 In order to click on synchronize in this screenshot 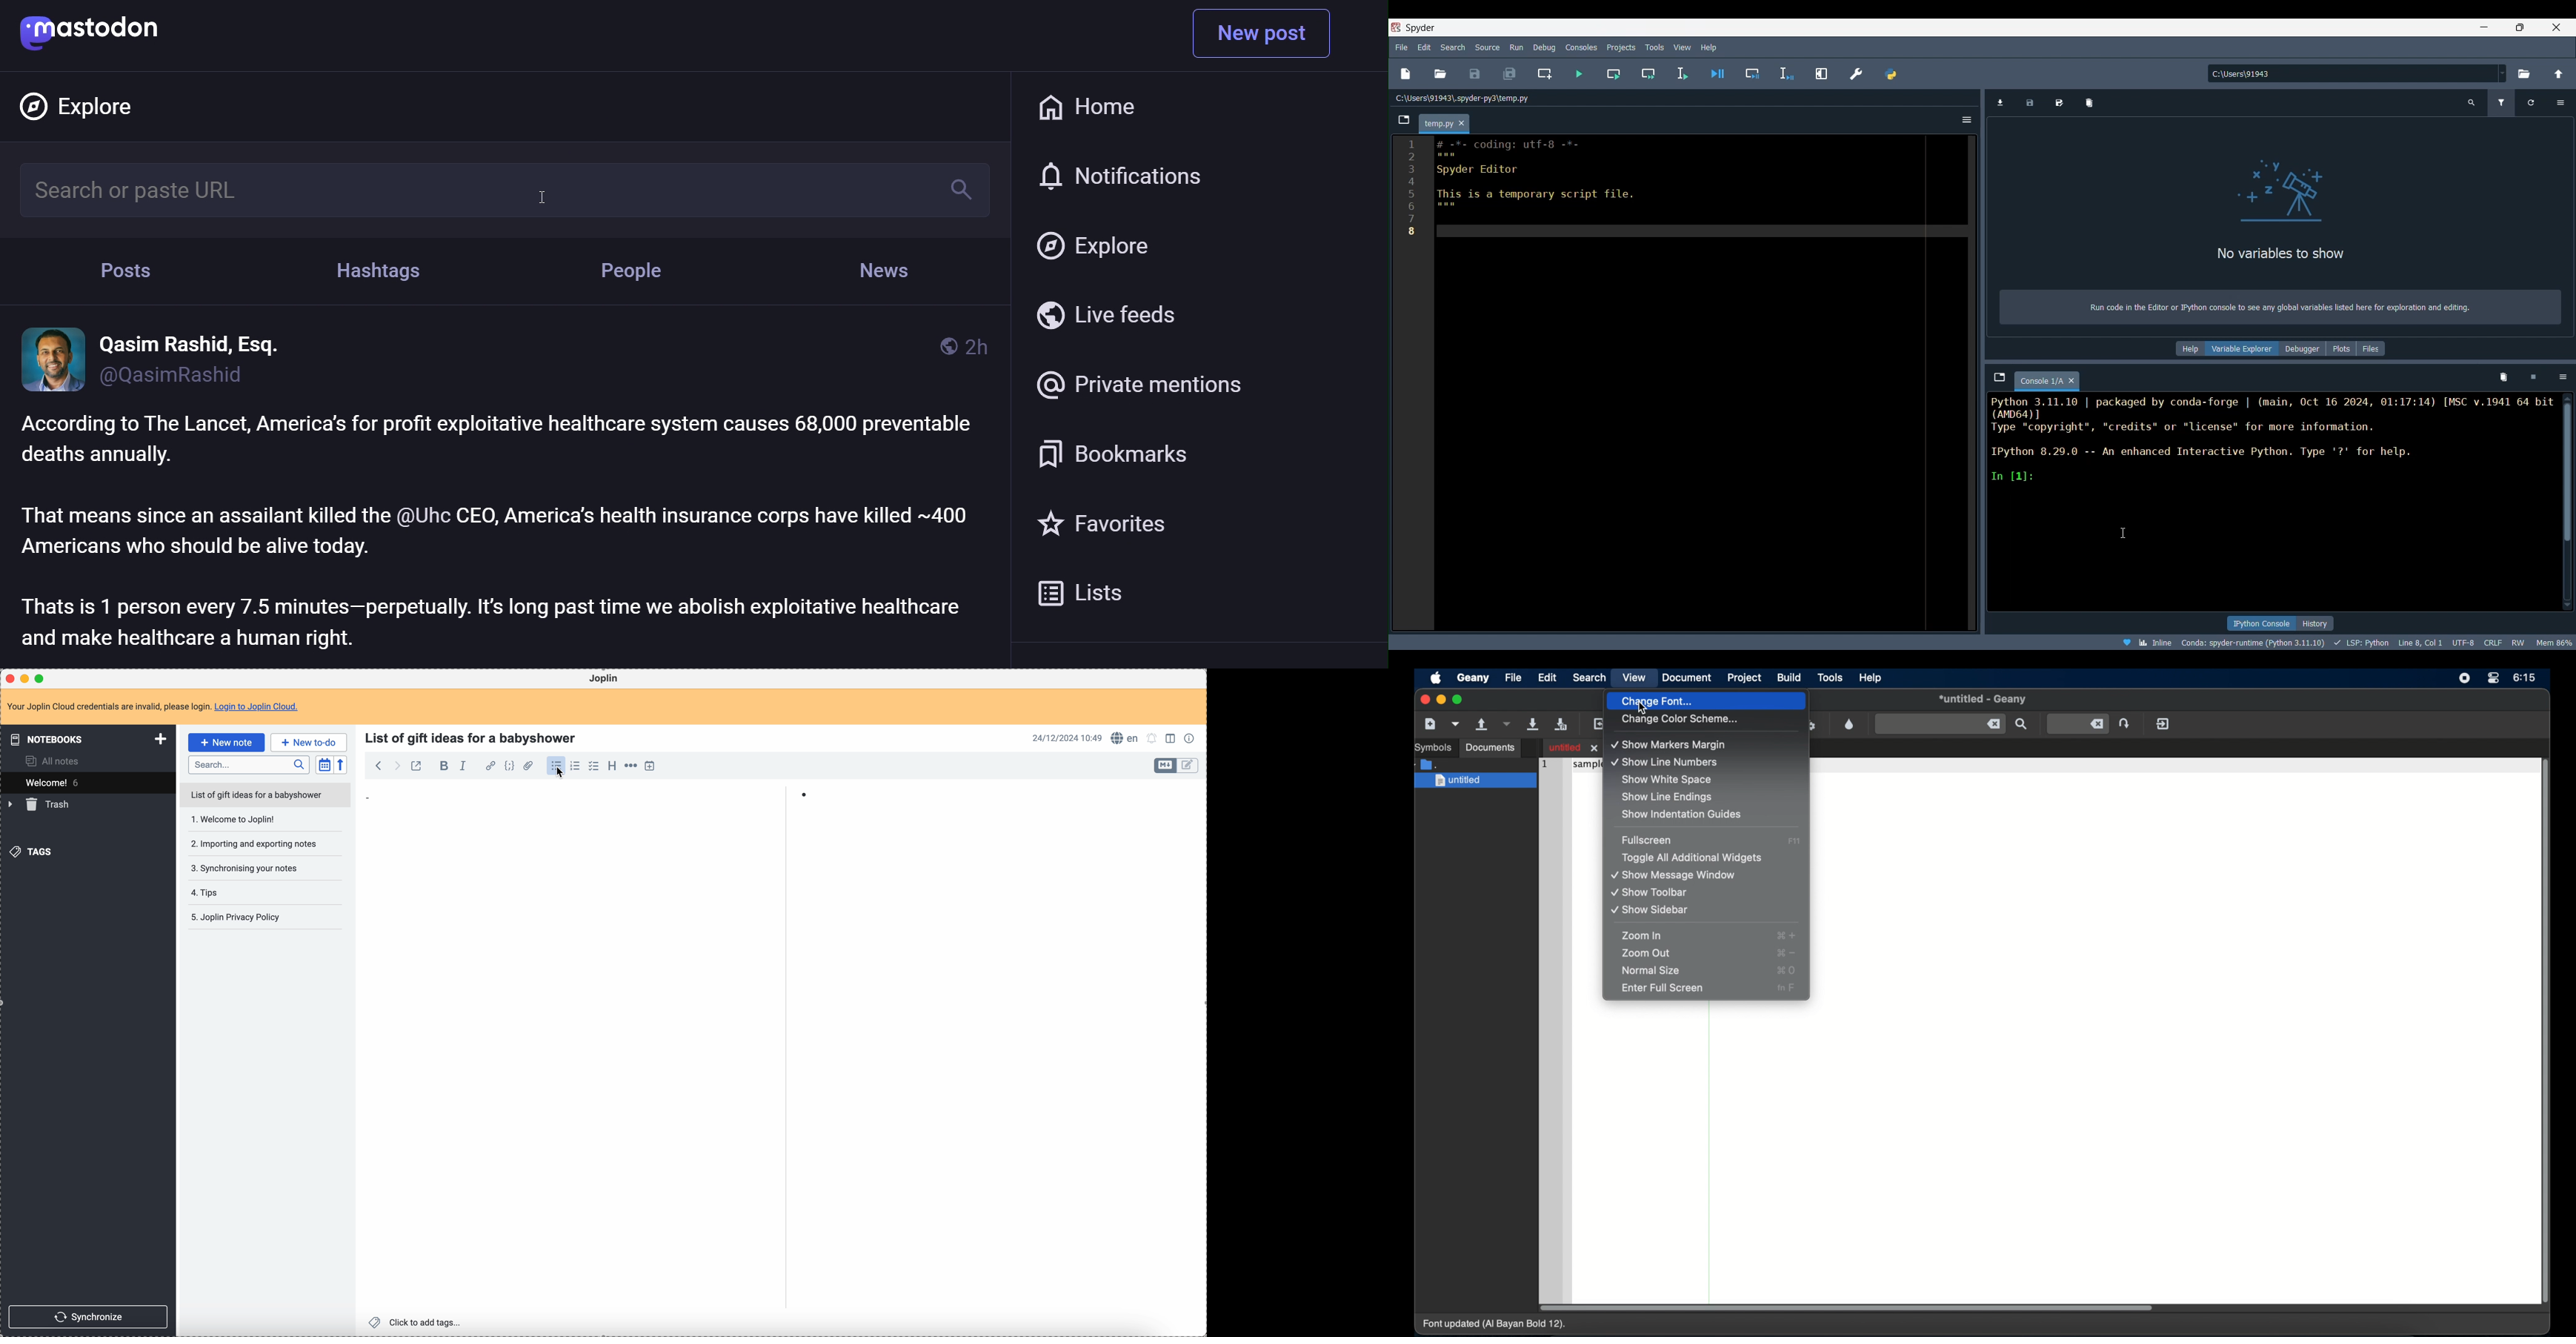, I will do `click(90, 1316)`.